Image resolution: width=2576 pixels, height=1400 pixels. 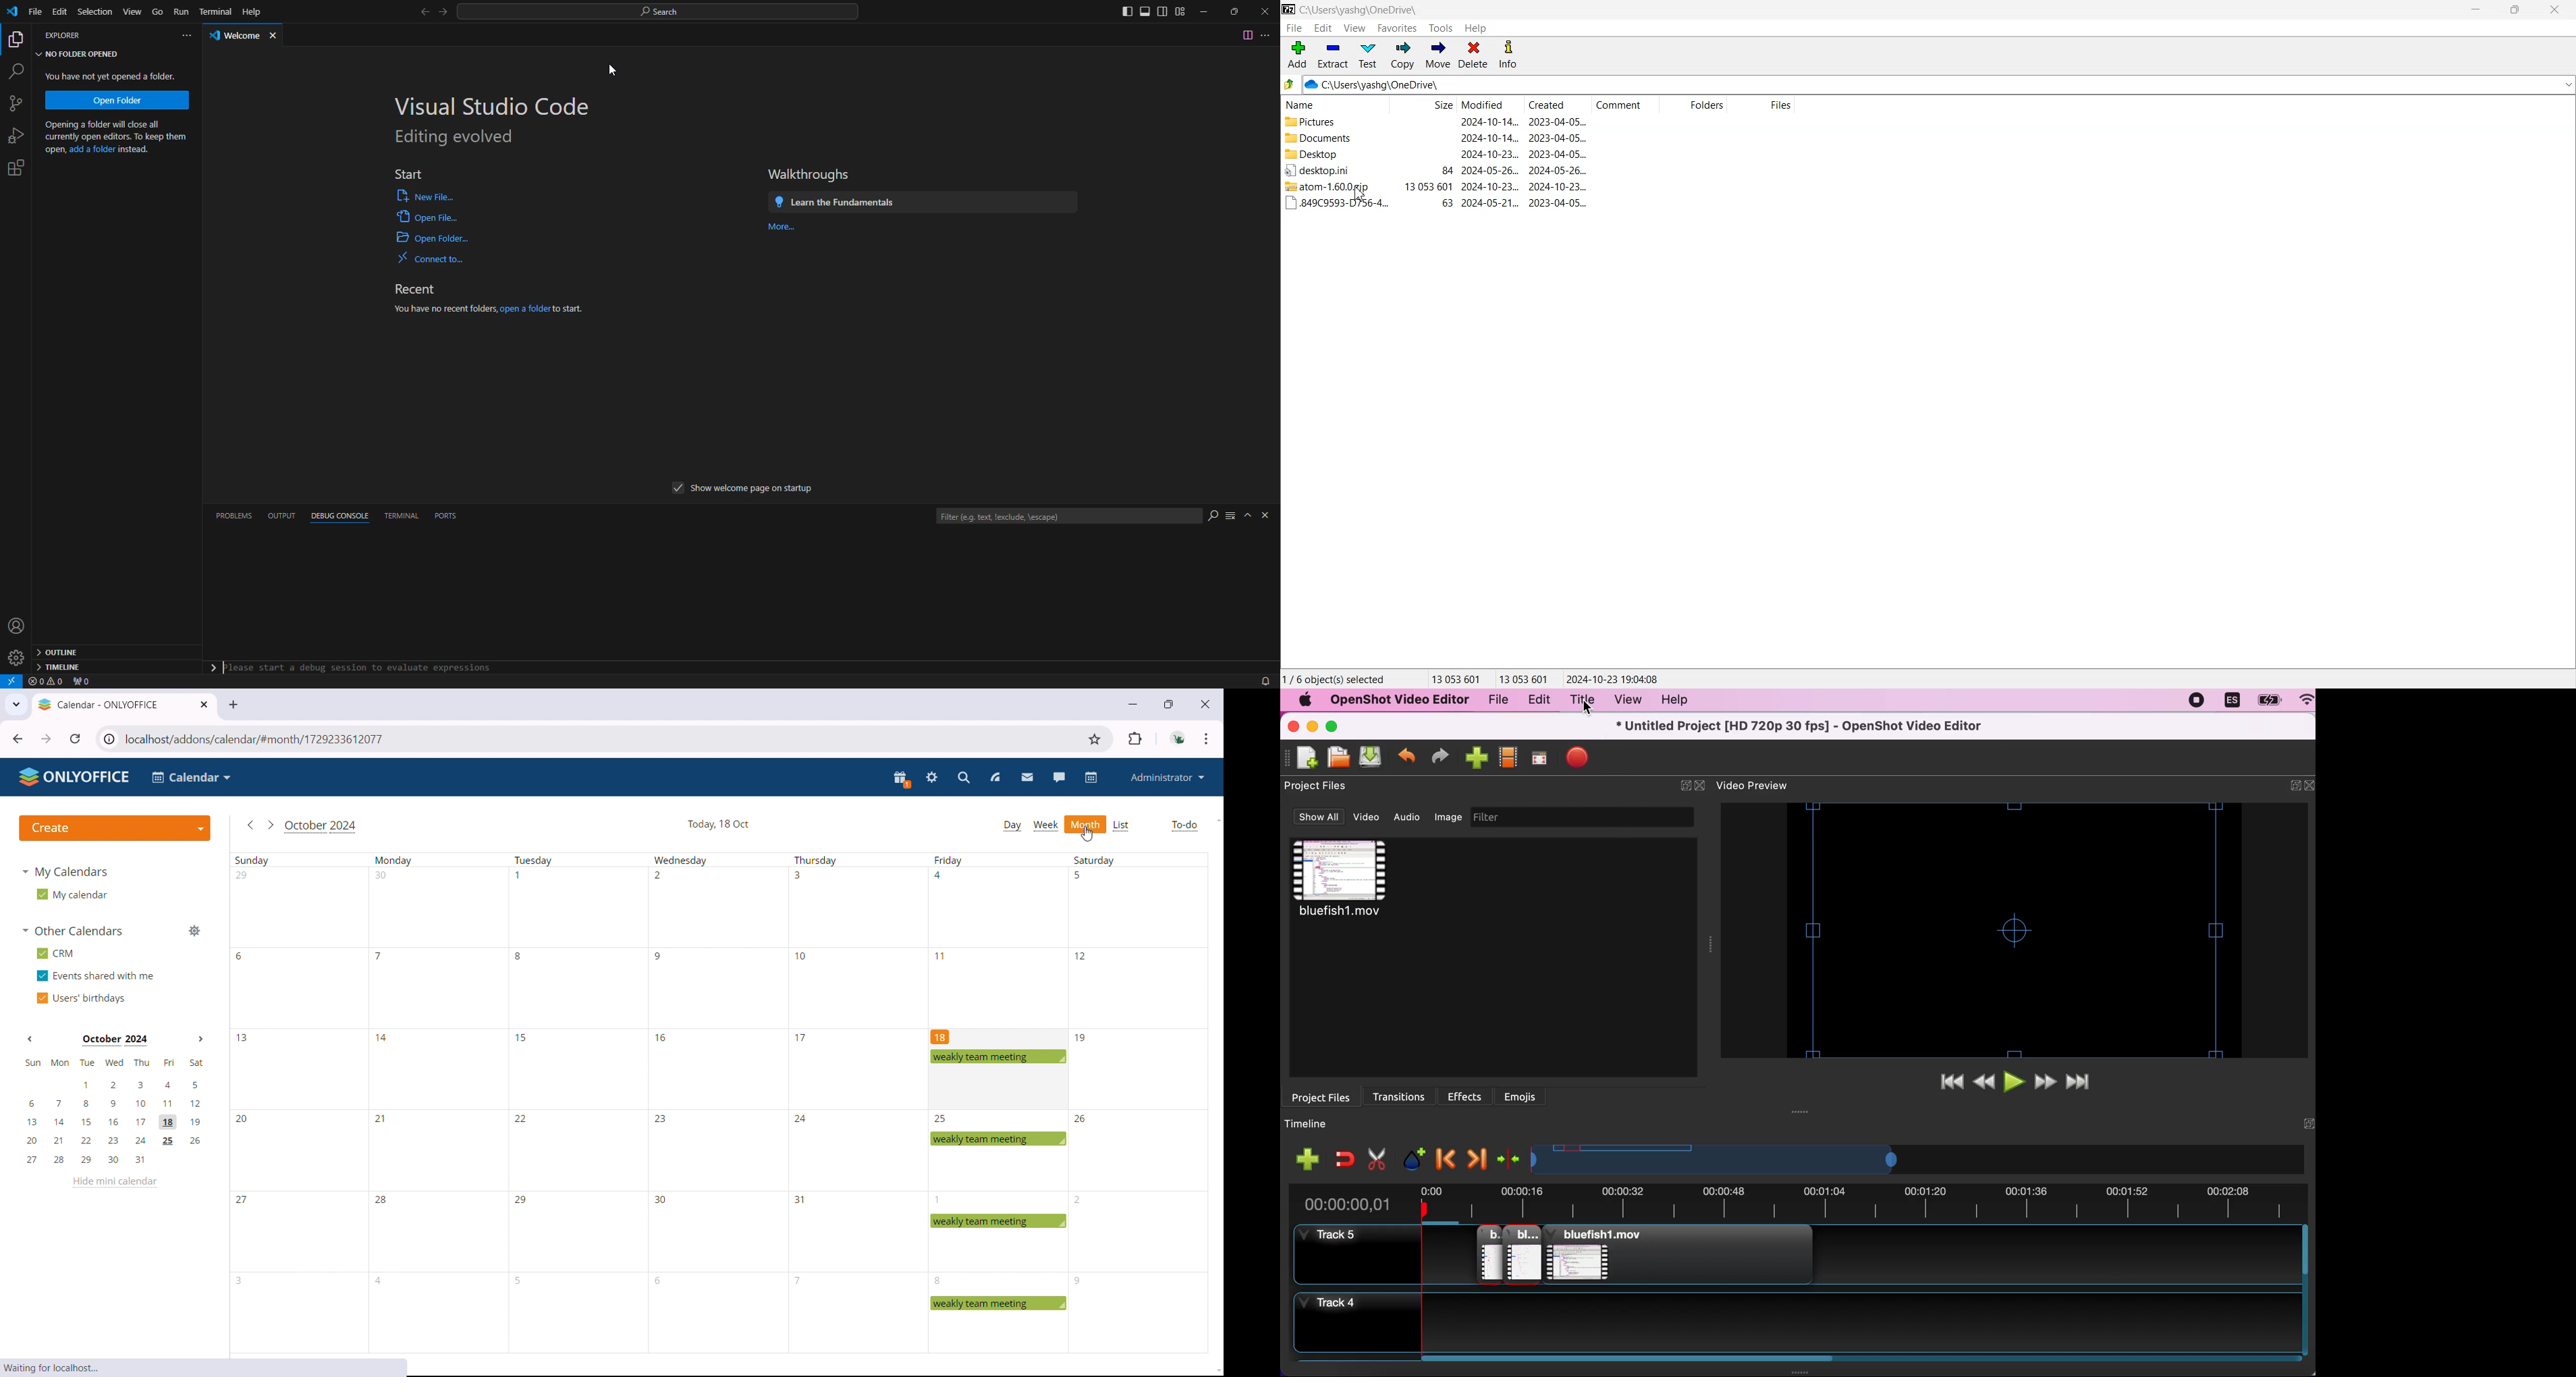 I want to click on * untitled project [hd 720p 30 fps] - openshot video editor, so click(x=1815, y=725).